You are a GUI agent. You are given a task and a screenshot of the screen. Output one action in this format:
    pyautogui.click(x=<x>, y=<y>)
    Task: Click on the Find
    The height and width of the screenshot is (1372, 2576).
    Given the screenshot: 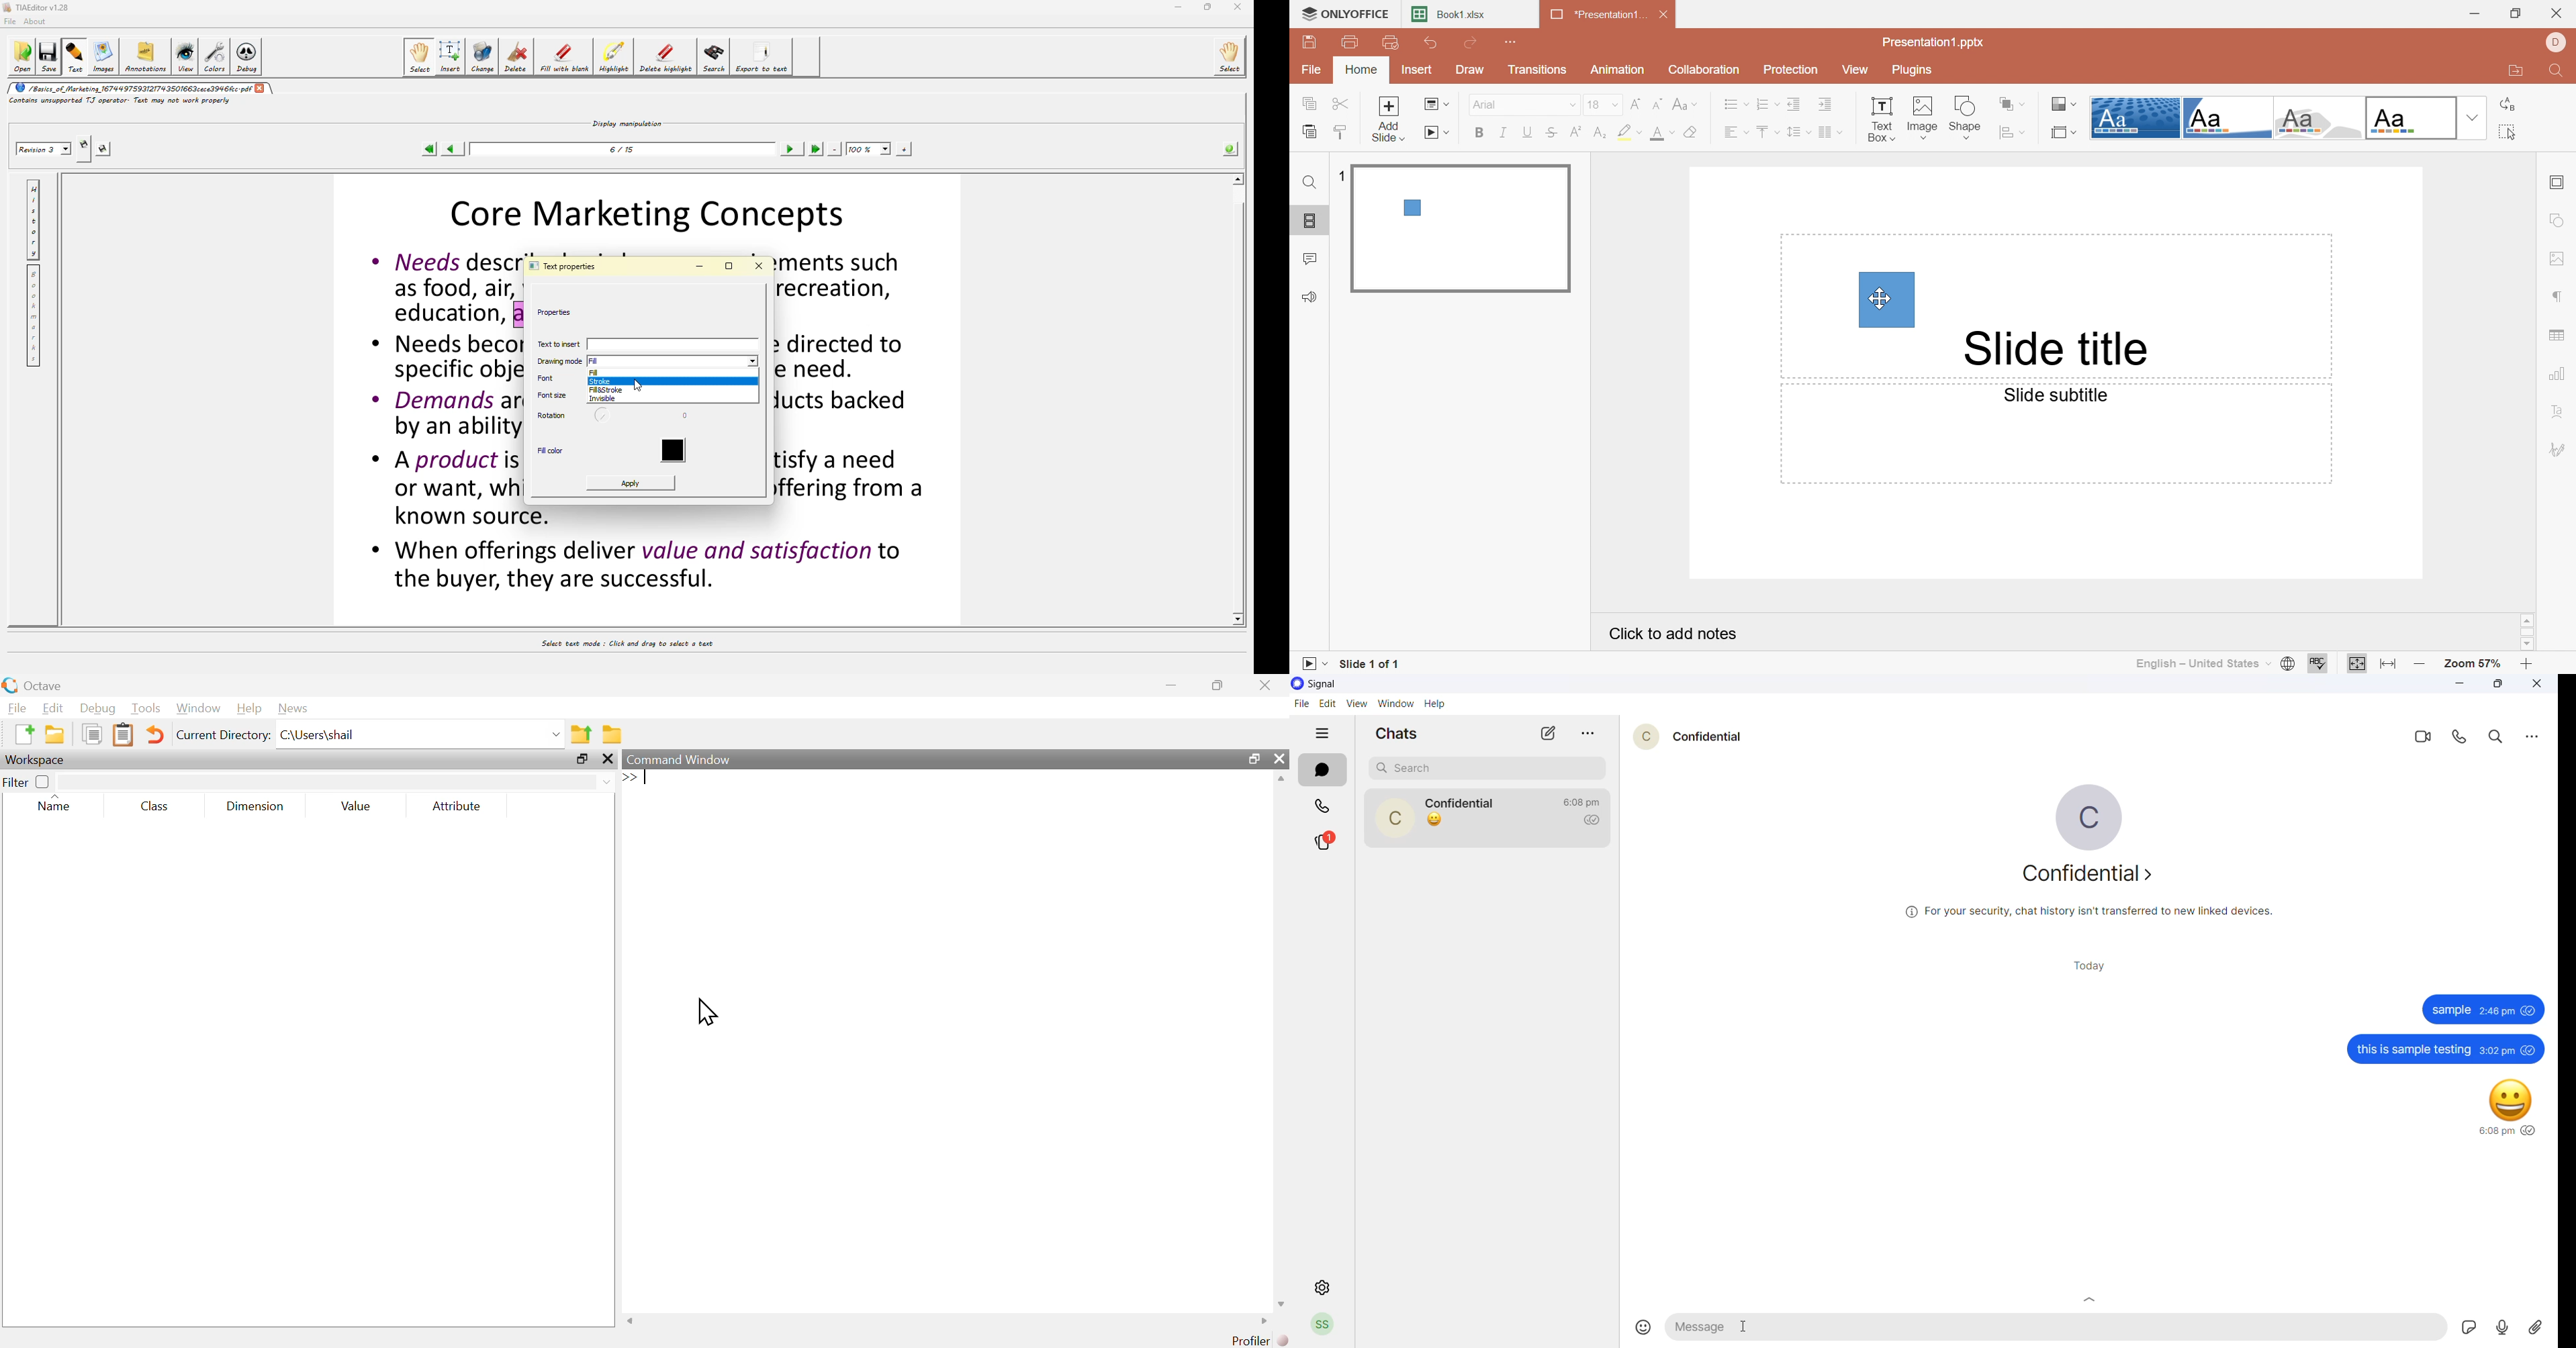 What is the action you would take?
    pyautogui.click(x=1310, y=182)
    